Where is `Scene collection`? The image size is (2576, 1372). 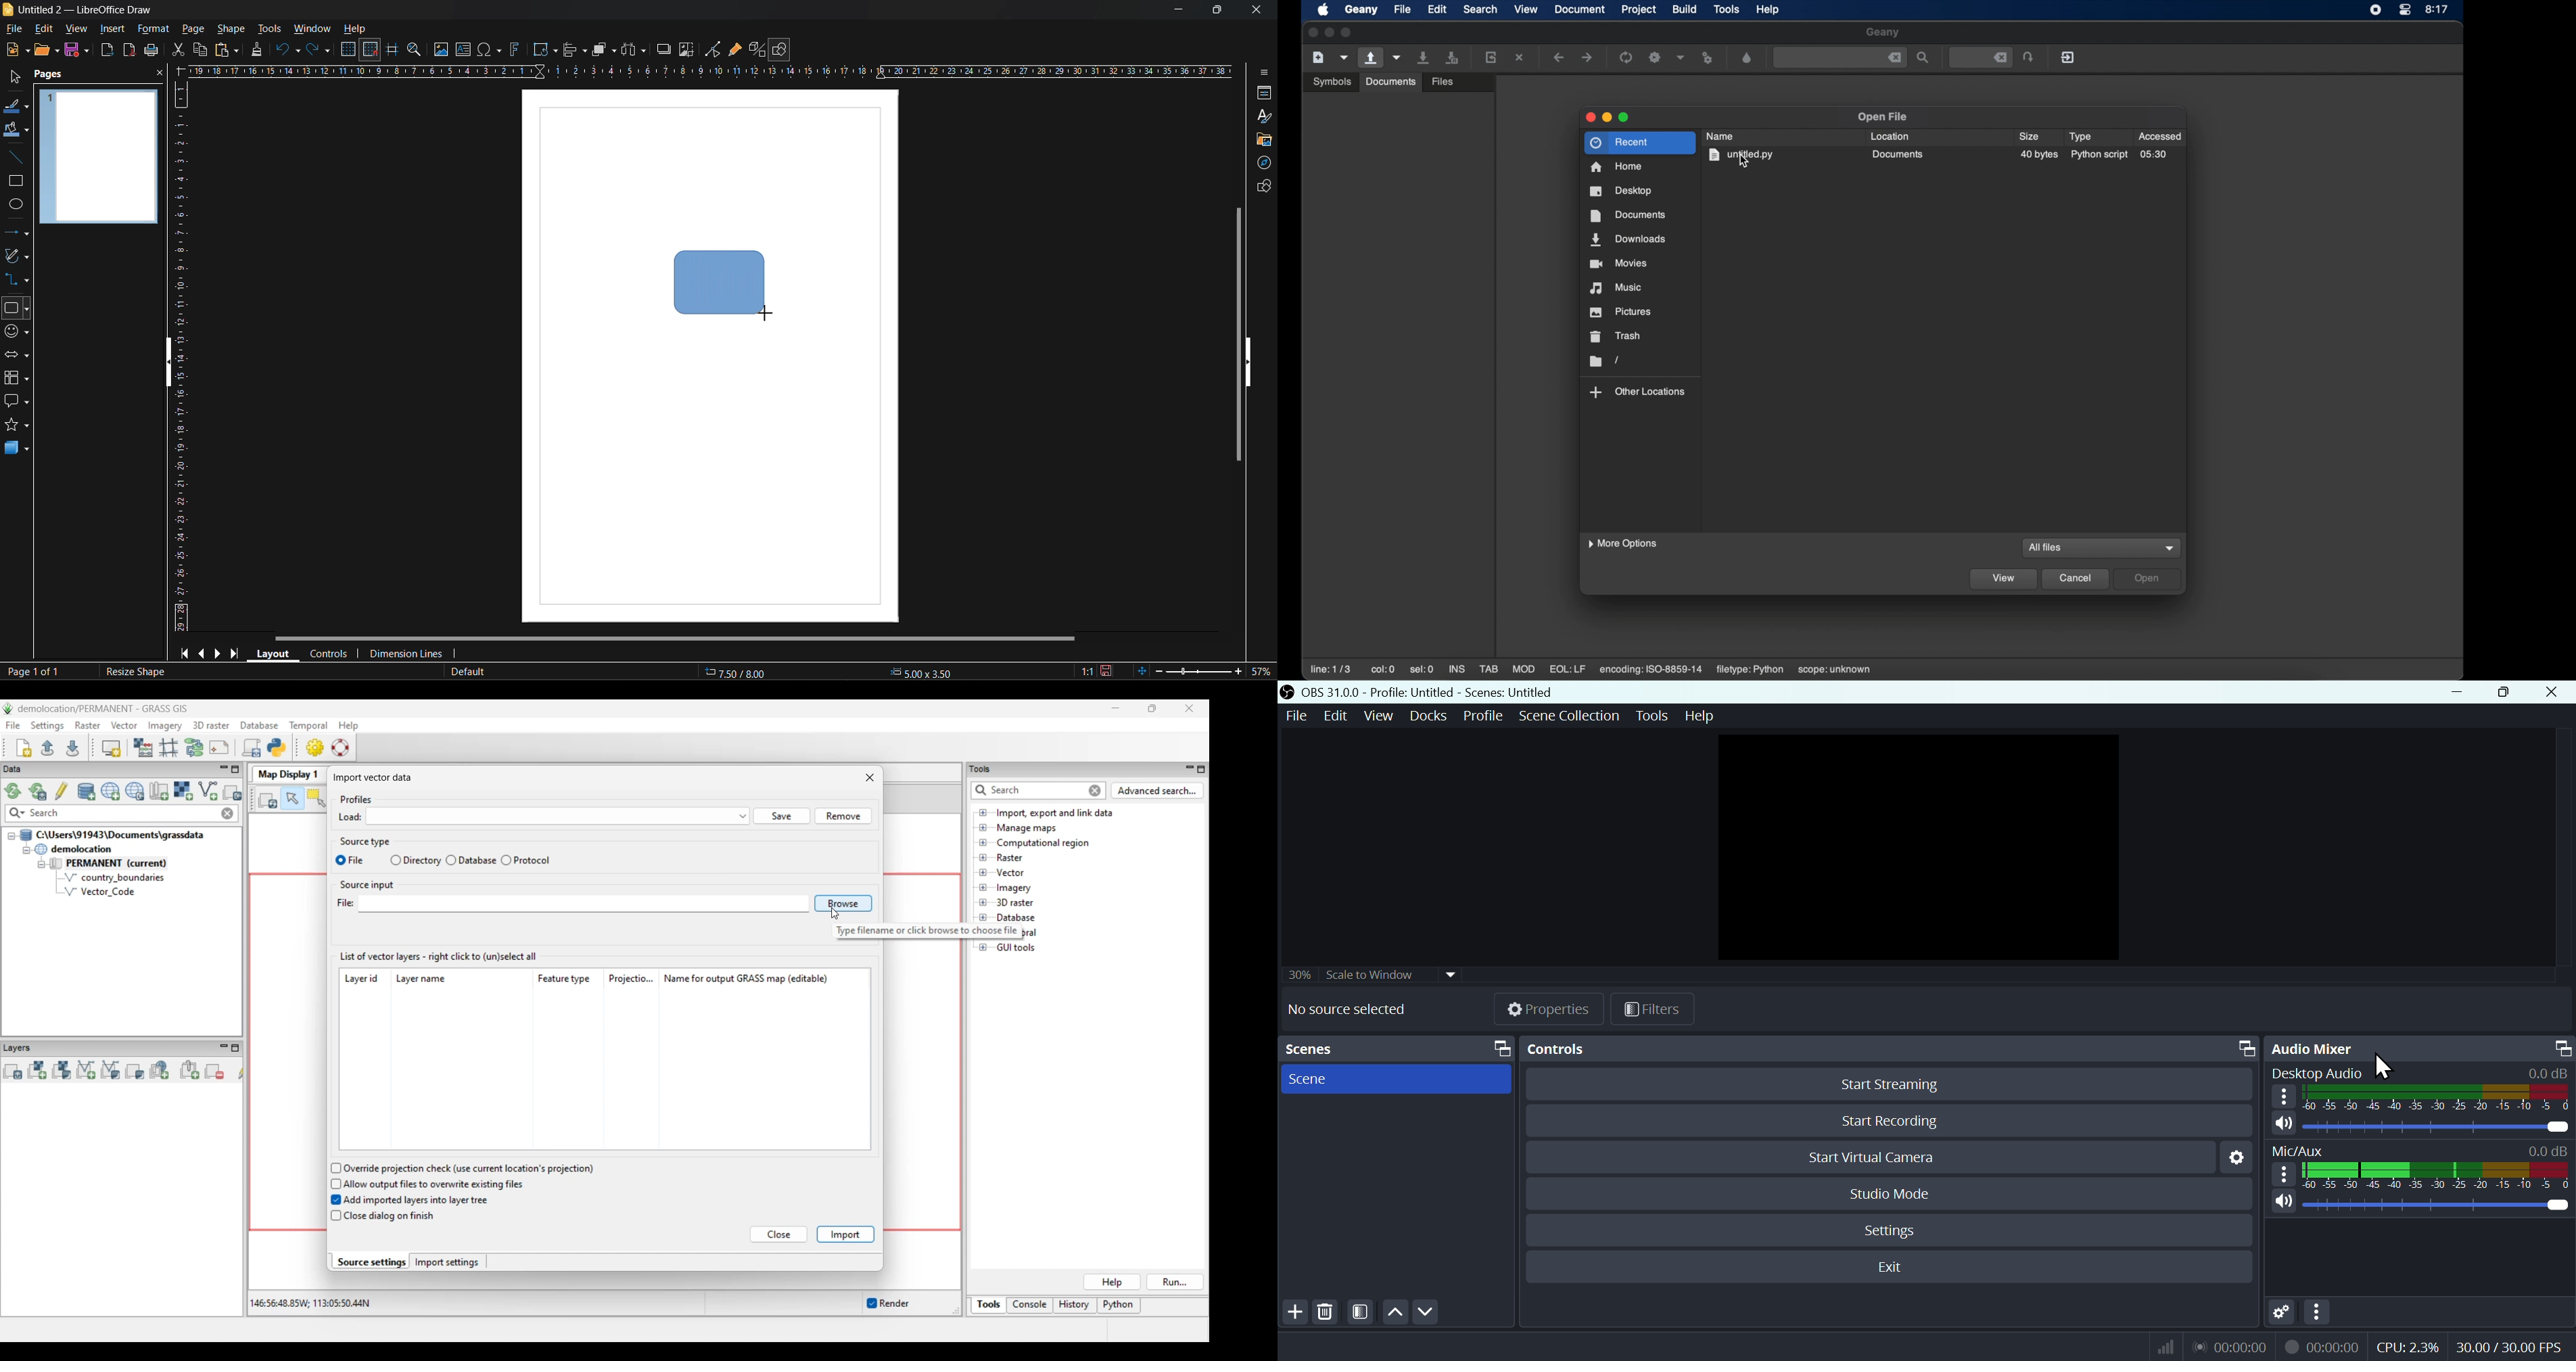 Scene collection is located at coordinates (1572, 714).